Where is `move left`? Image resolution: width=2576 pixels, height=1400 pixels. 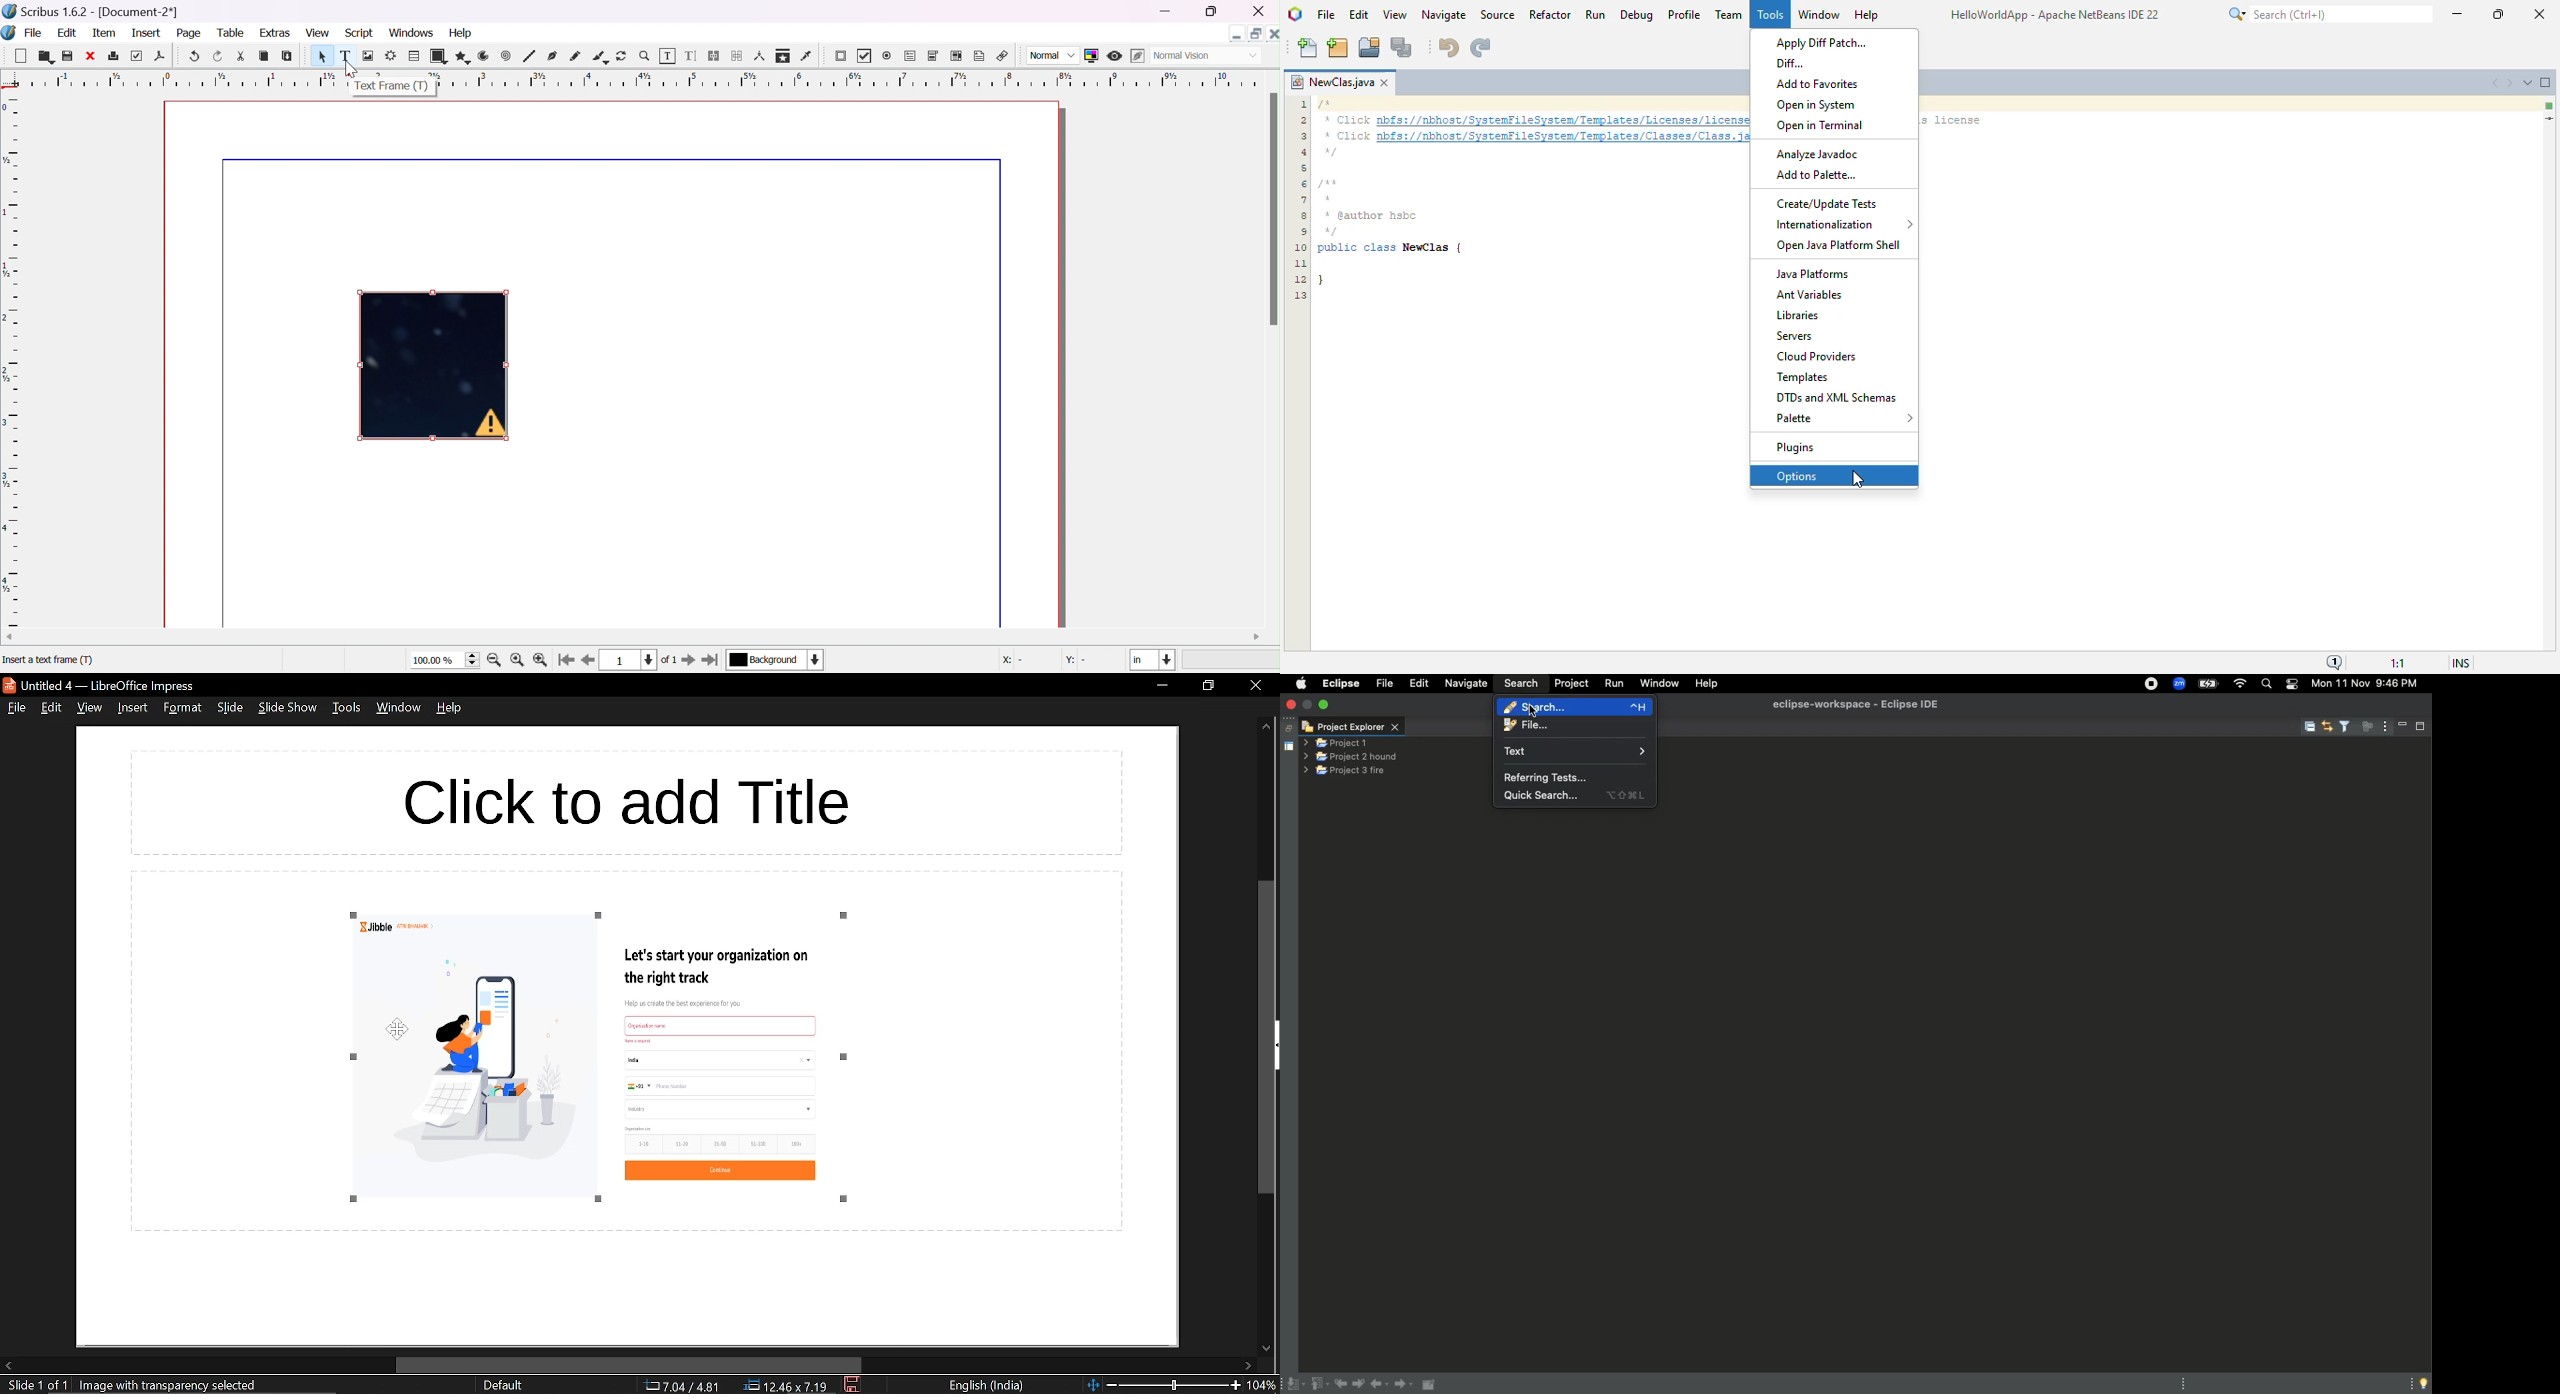 move left is located at coordinates (8, 1366).